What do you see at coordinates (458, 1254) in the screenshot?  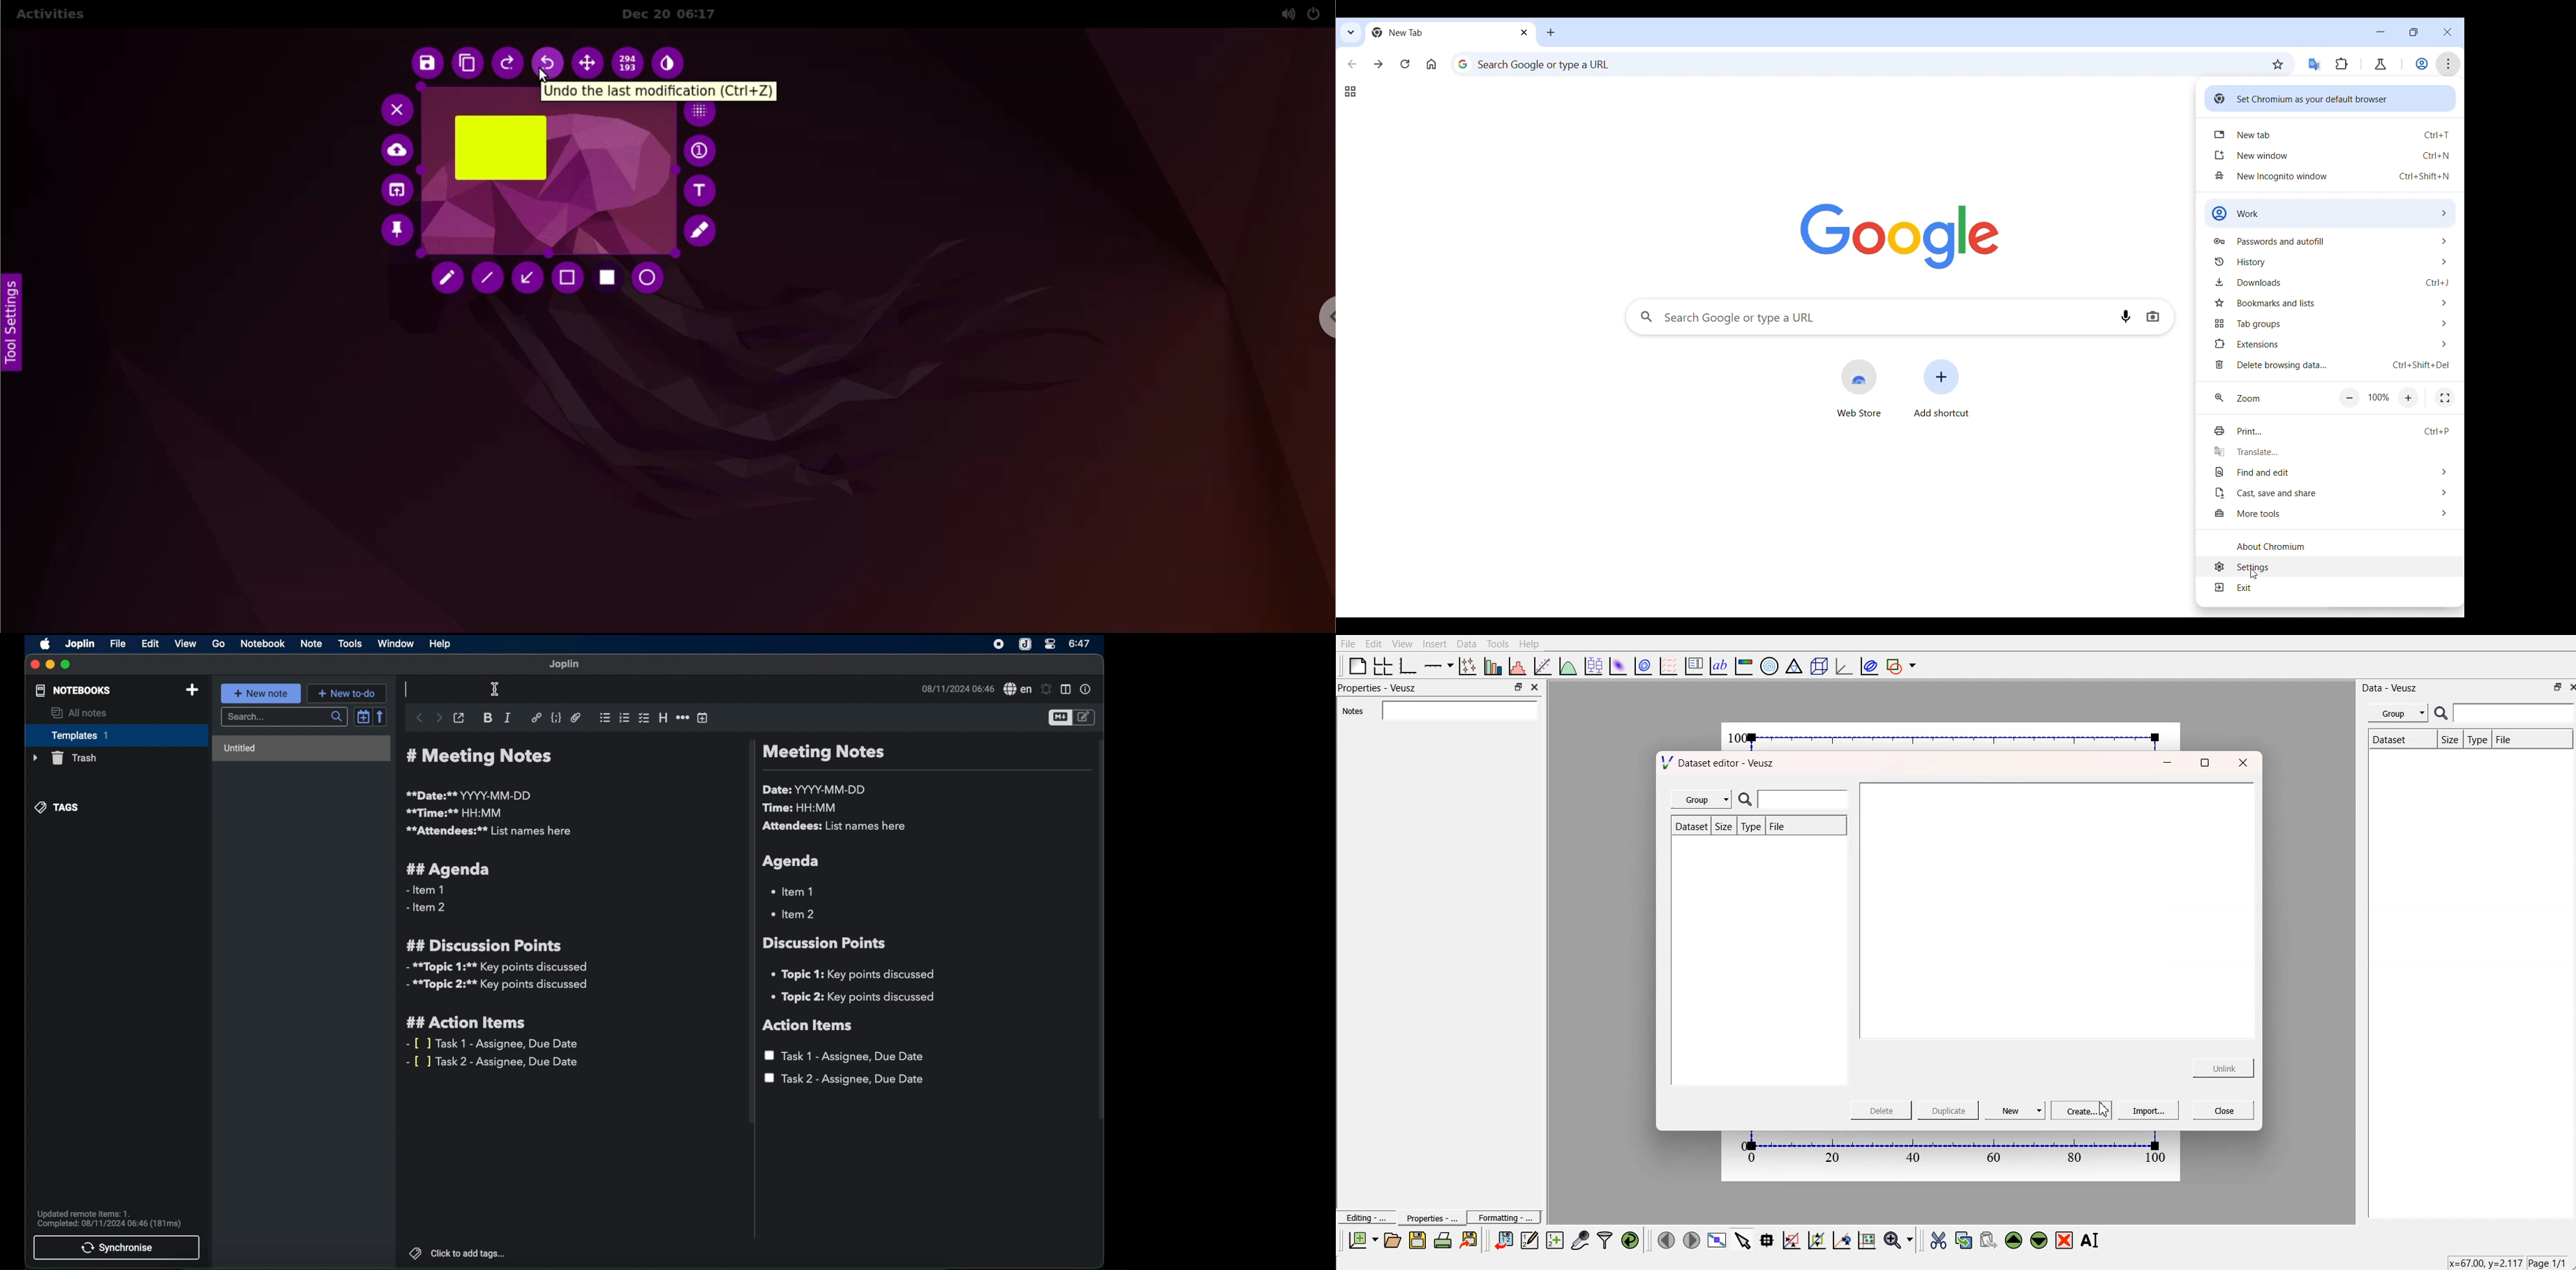 I see `click to add tags` at bounding box center [458, 1254].